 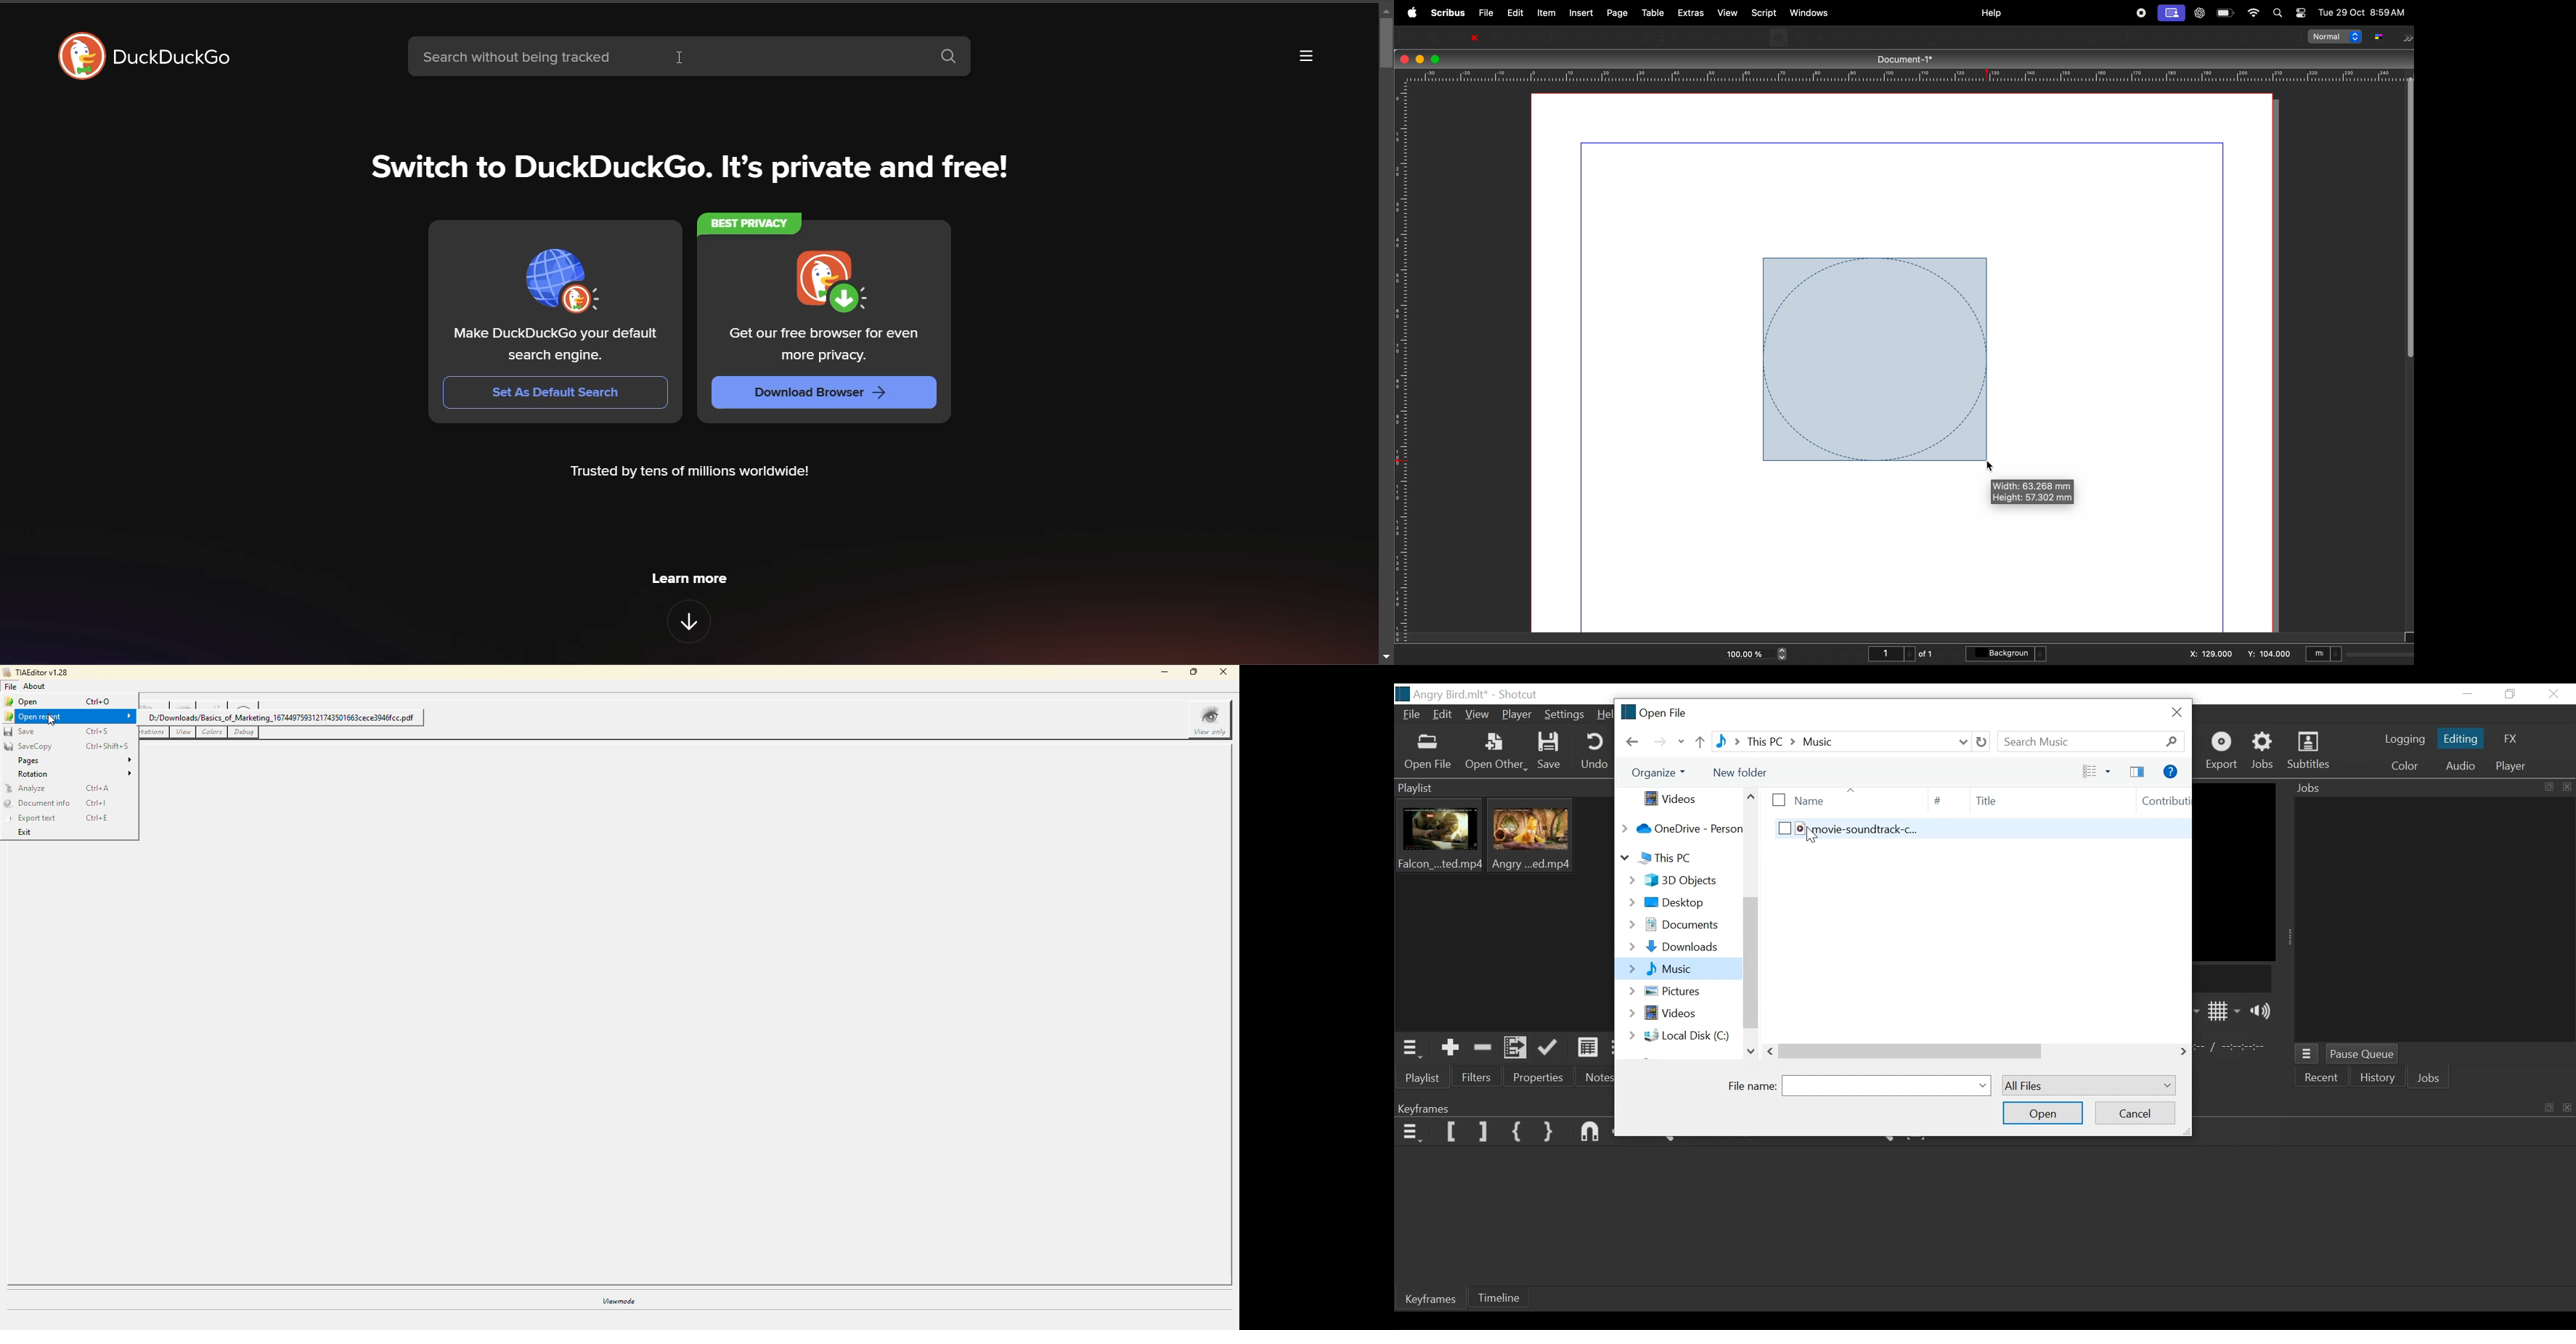 What do you see at coordinates (1747, 773) in the screenshot?
I see `New Folder` at bounding box center [1747, 773].